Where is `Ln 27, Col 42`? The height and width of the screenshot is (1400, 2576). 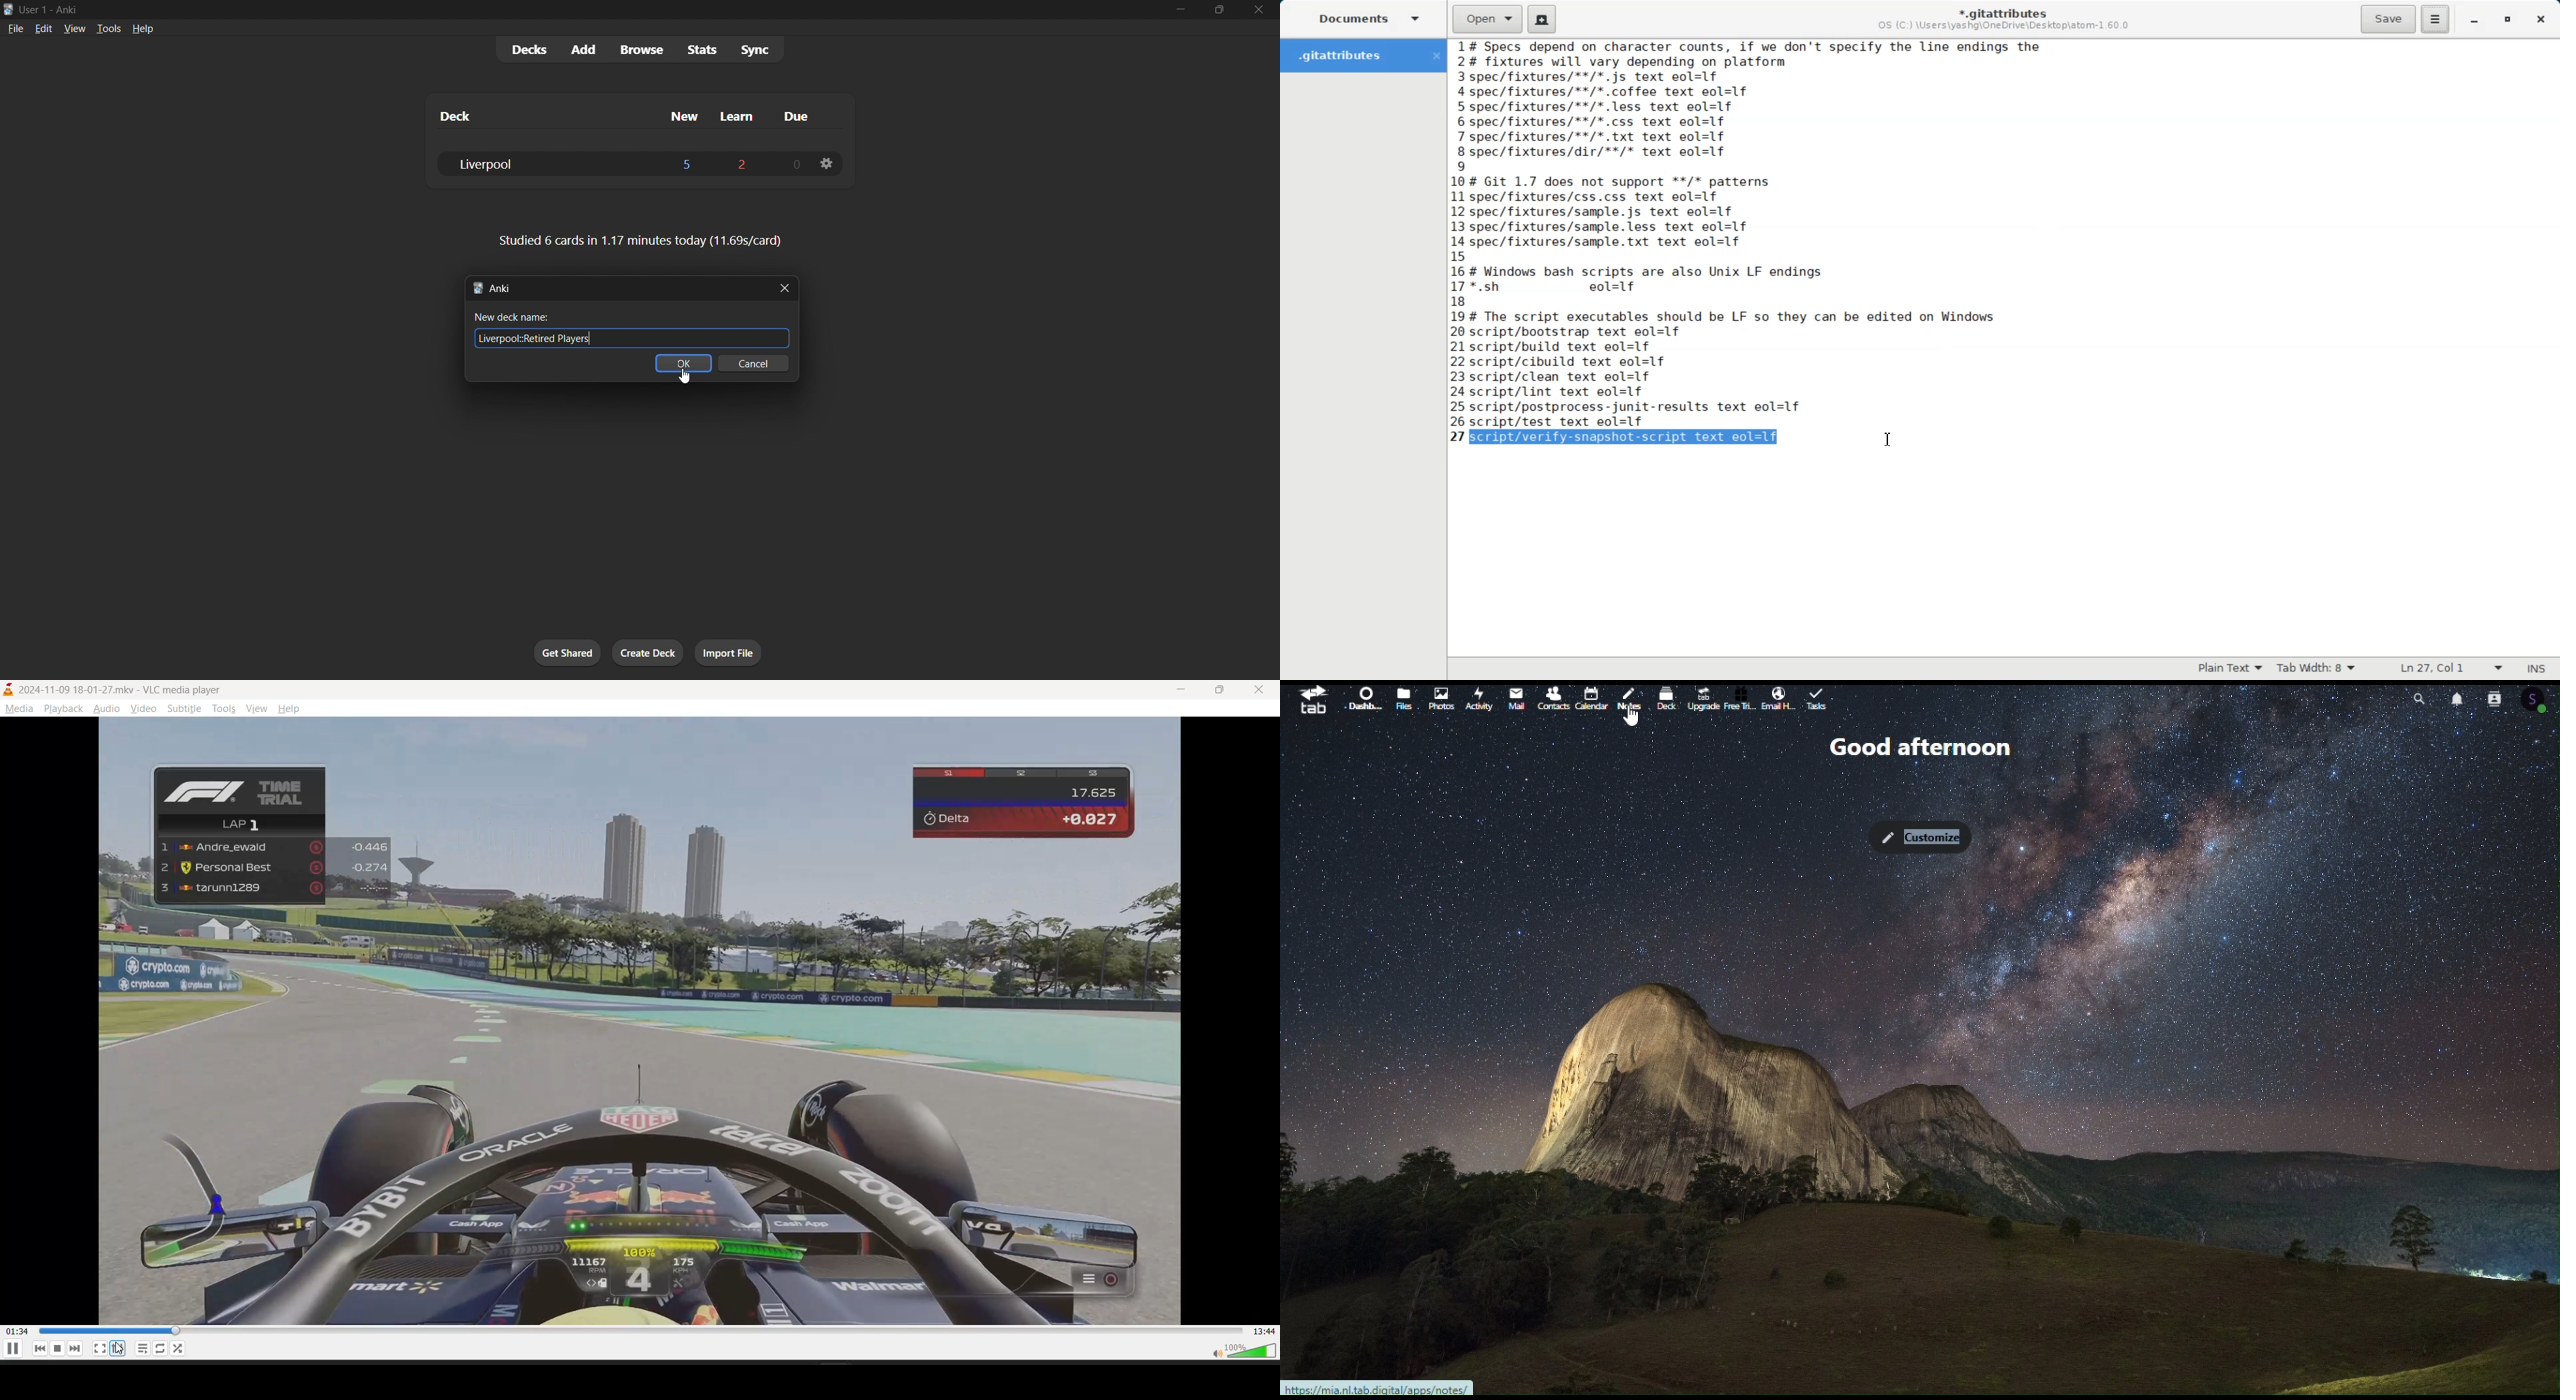
Ln 27, Col 42 is located at coordinates (2446, 669).